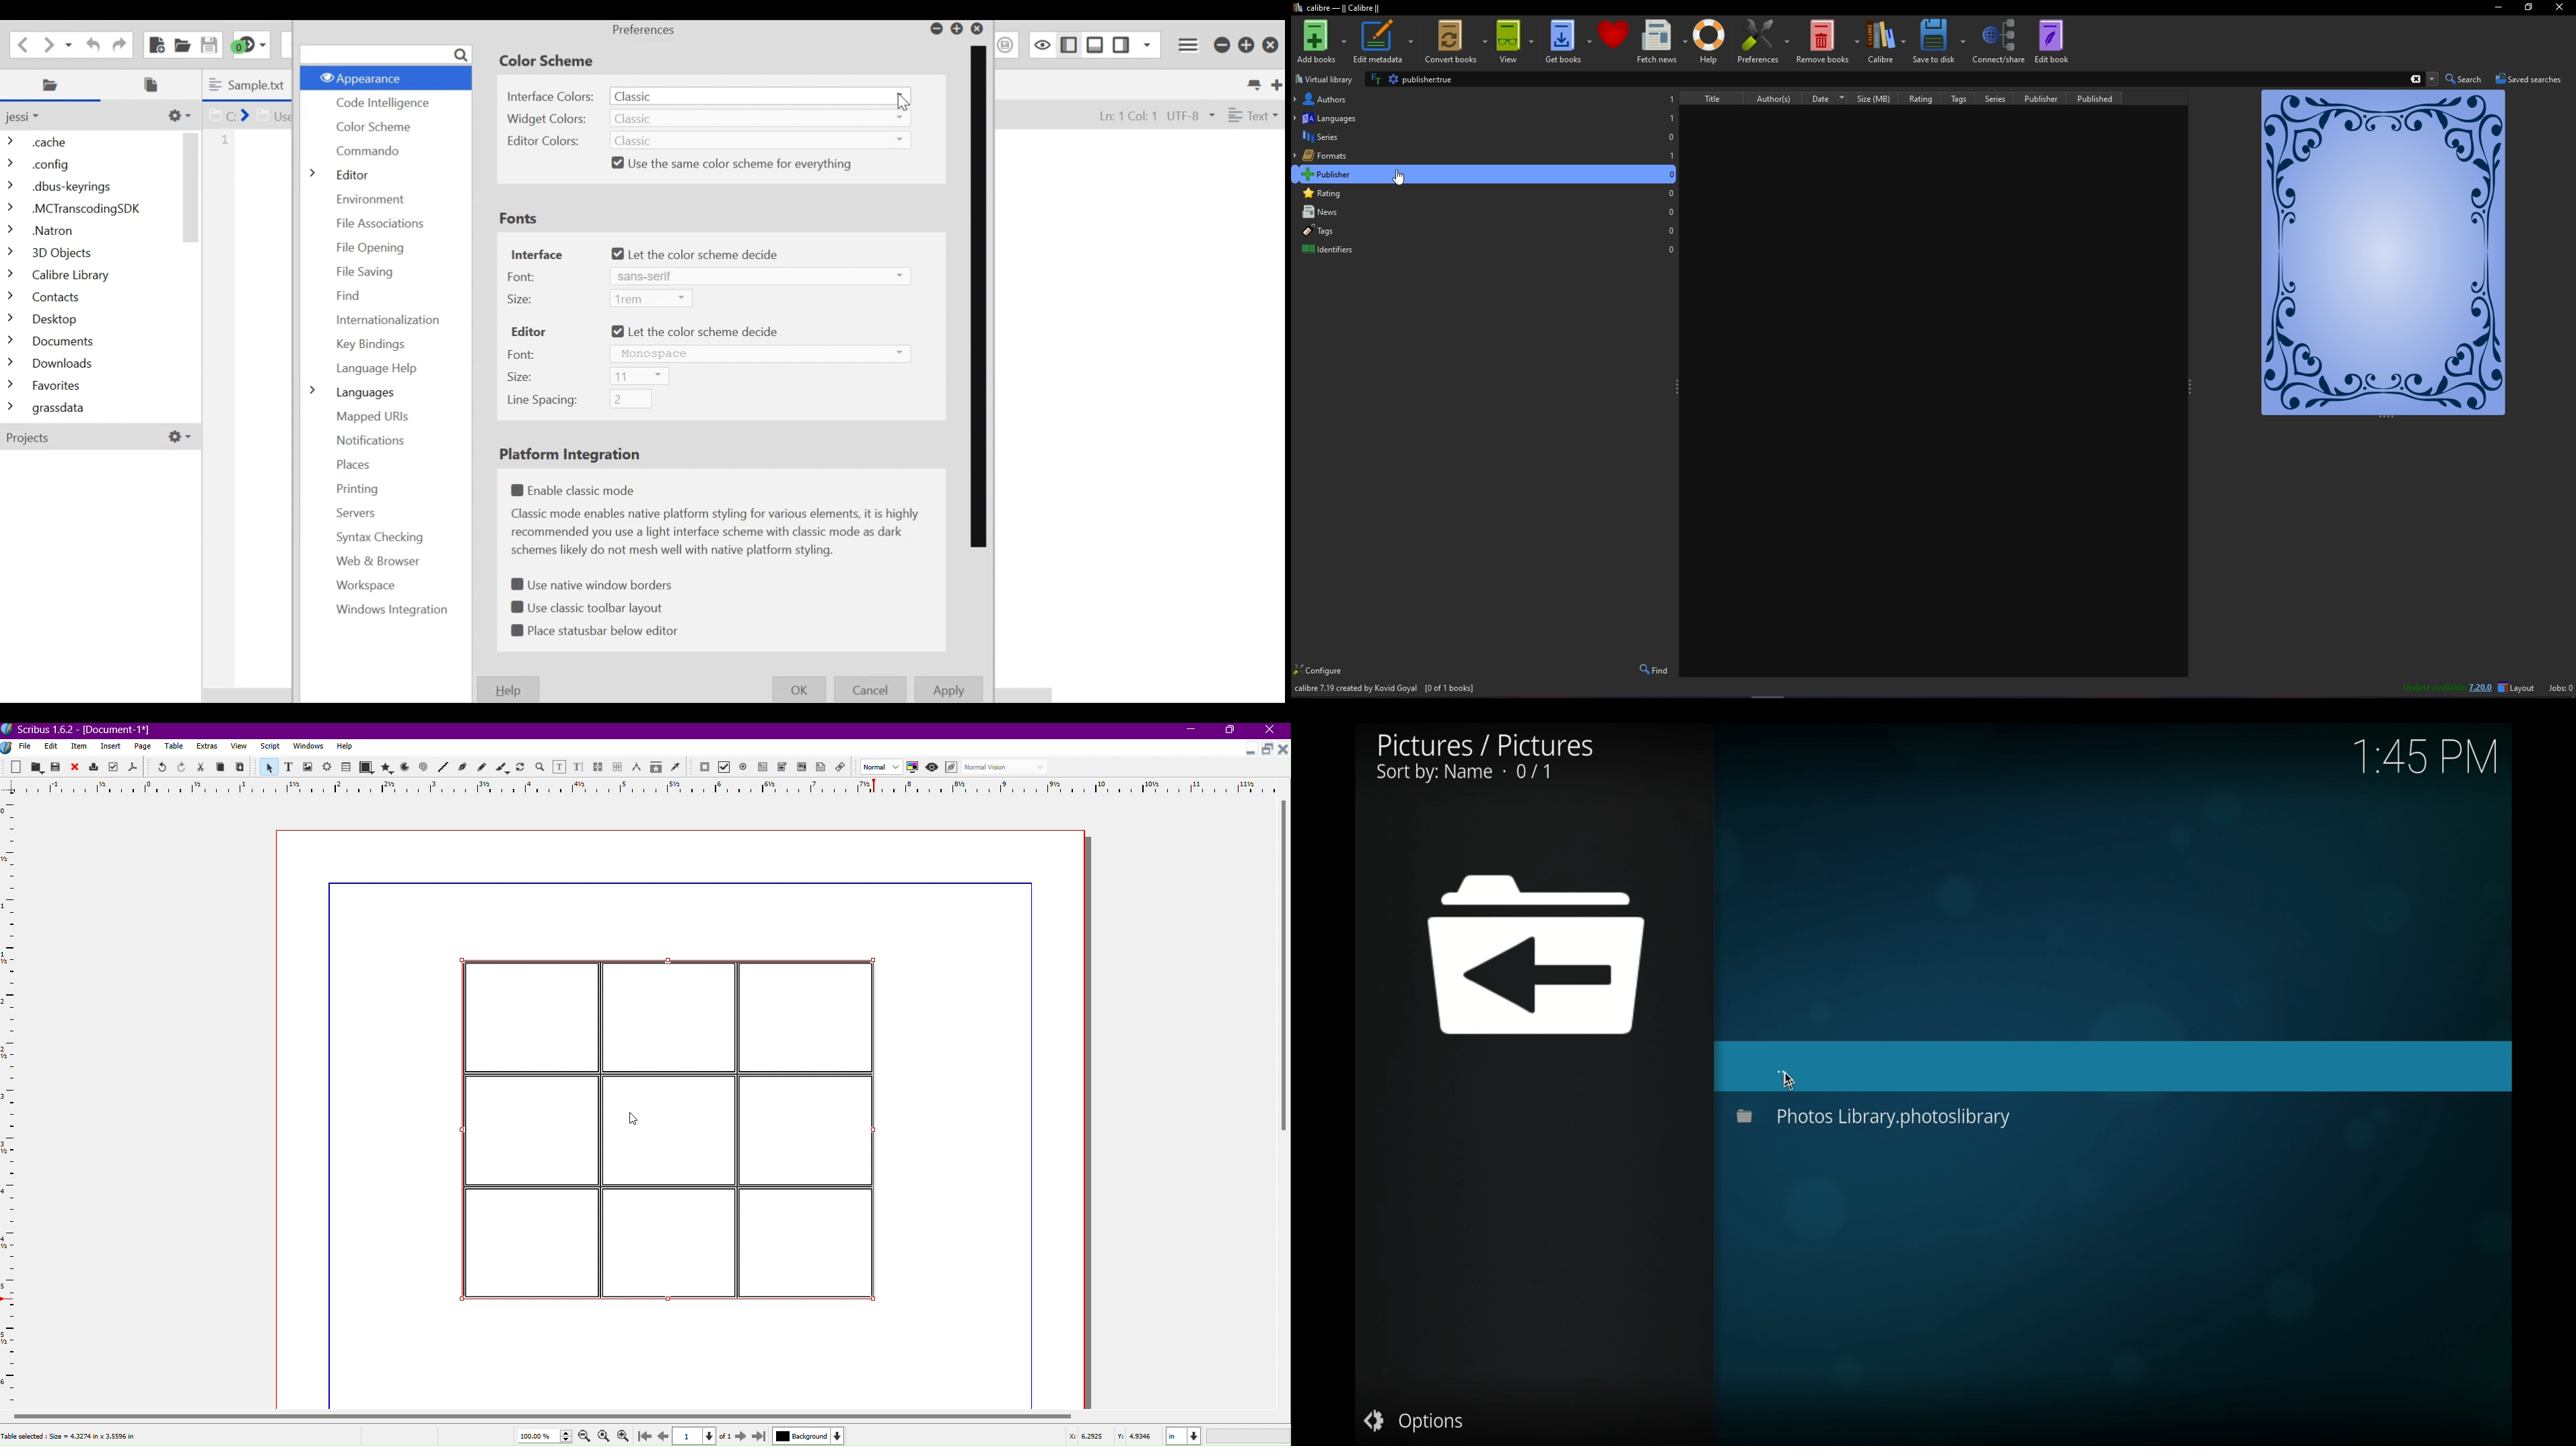 The height and width of the screenshot is (1456, 2576). I want to click on Book number, so click(1683, 114).